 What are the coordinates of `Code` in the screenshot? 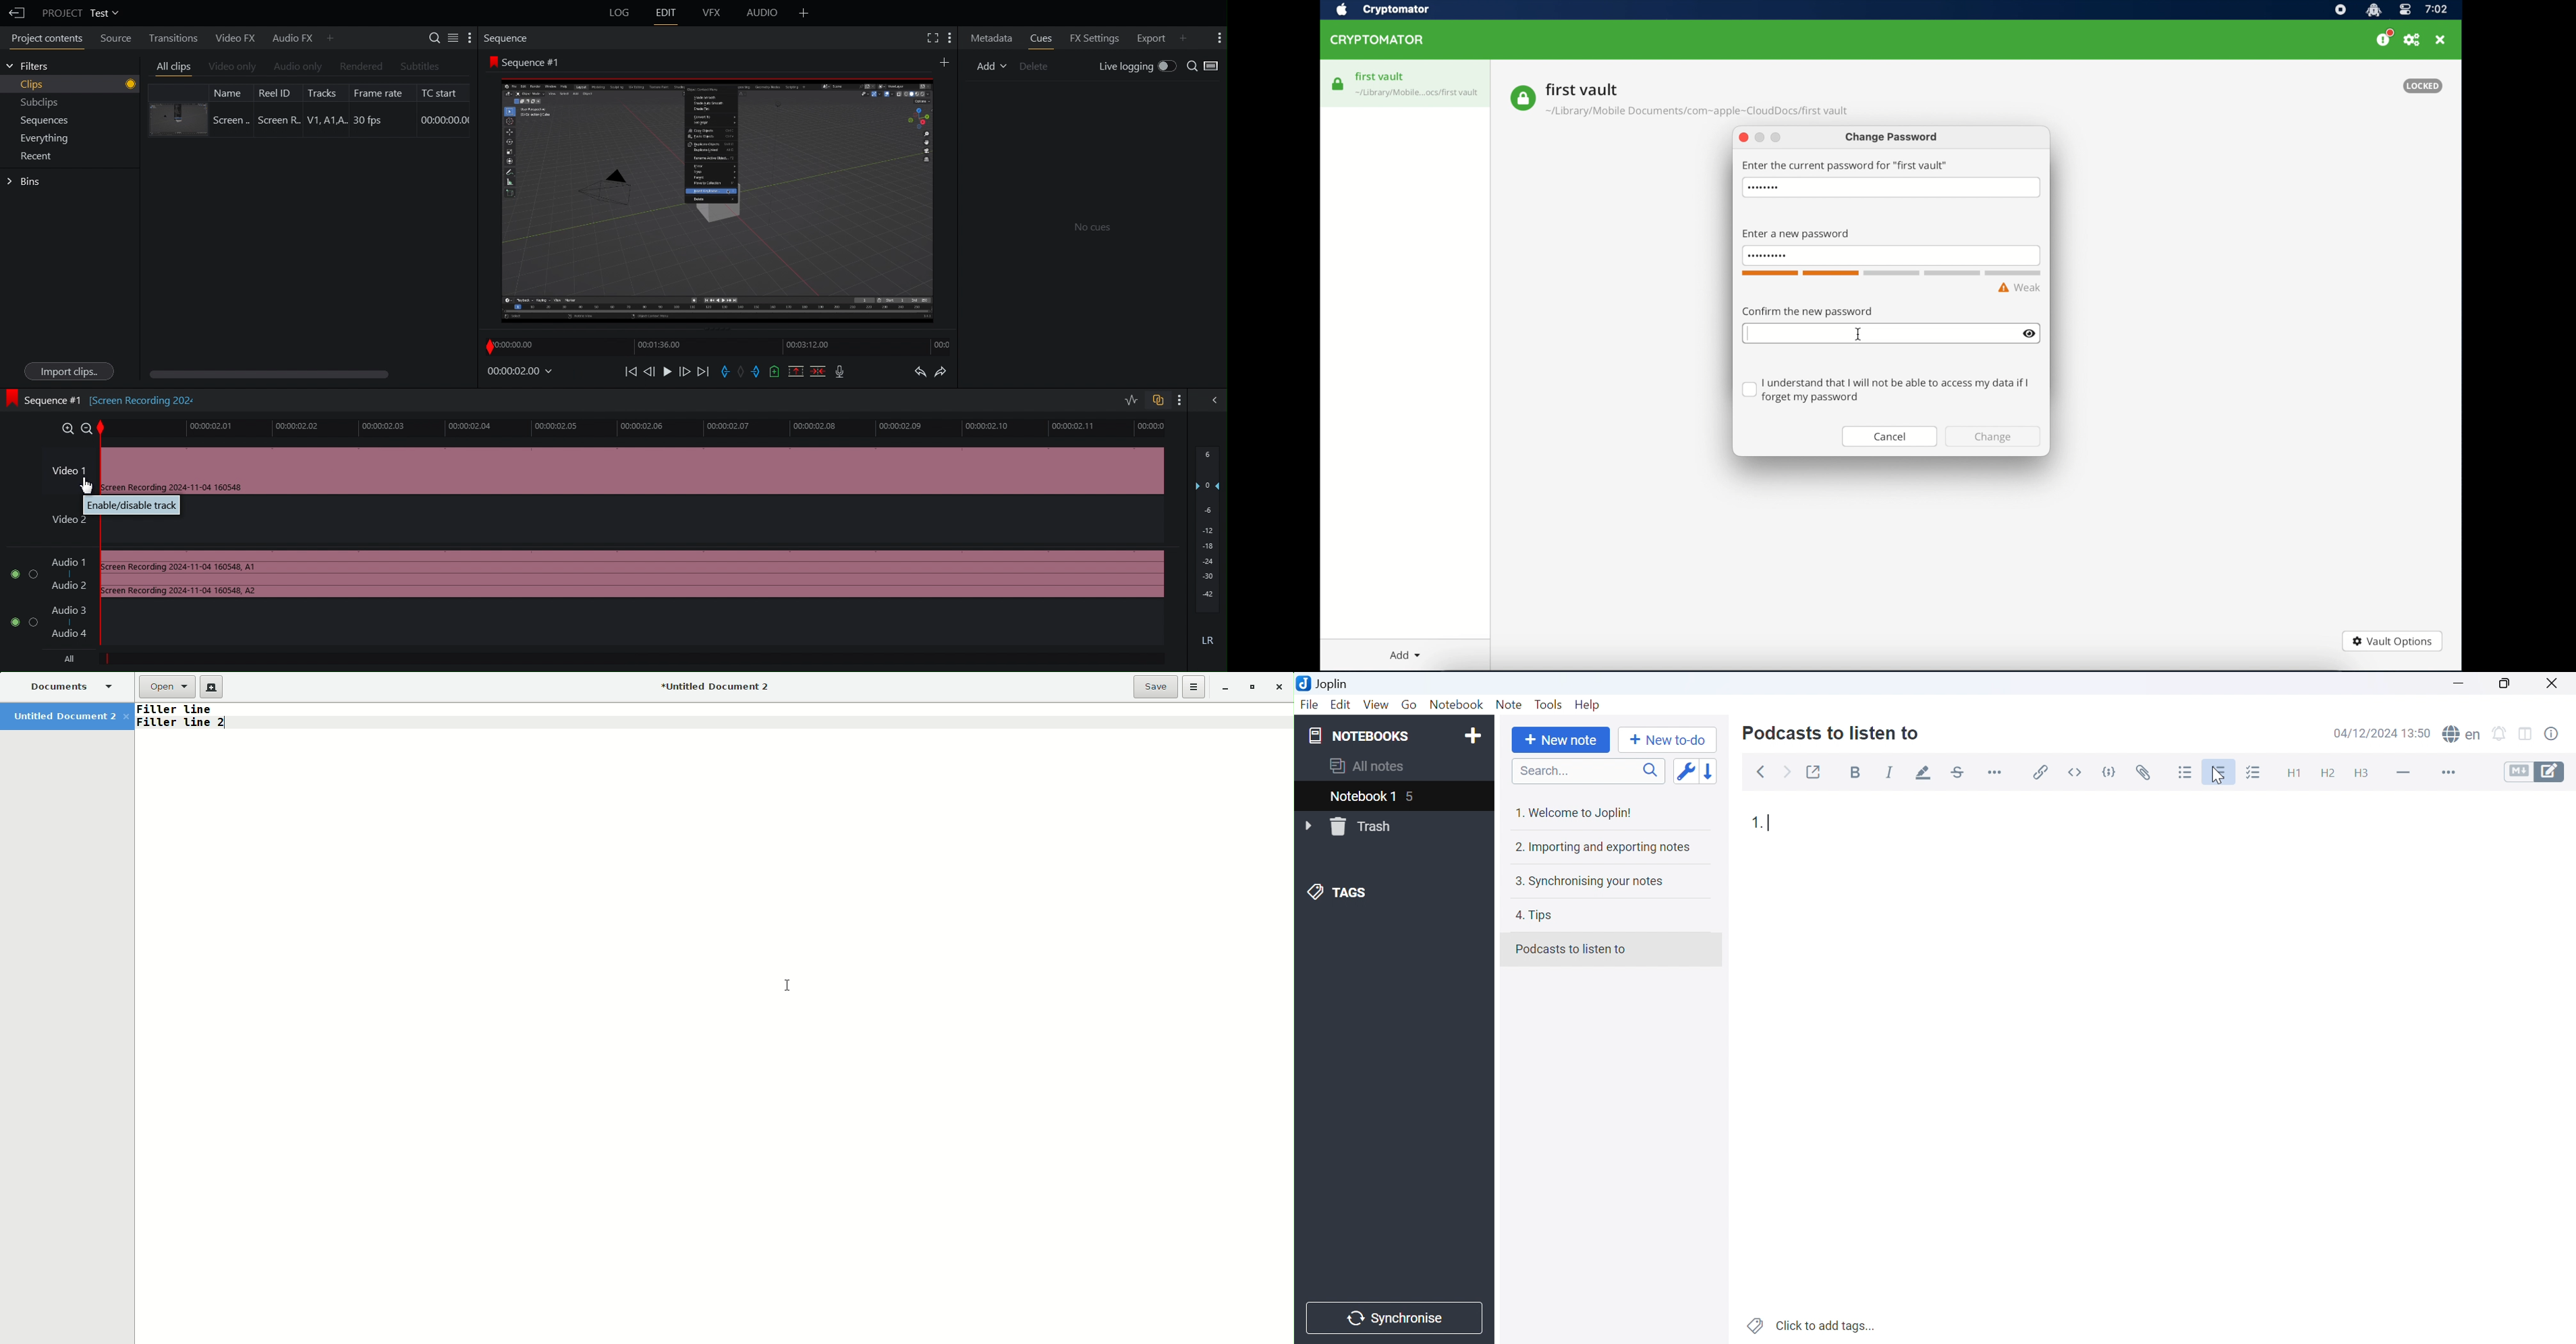 It's located at (2112, 771).